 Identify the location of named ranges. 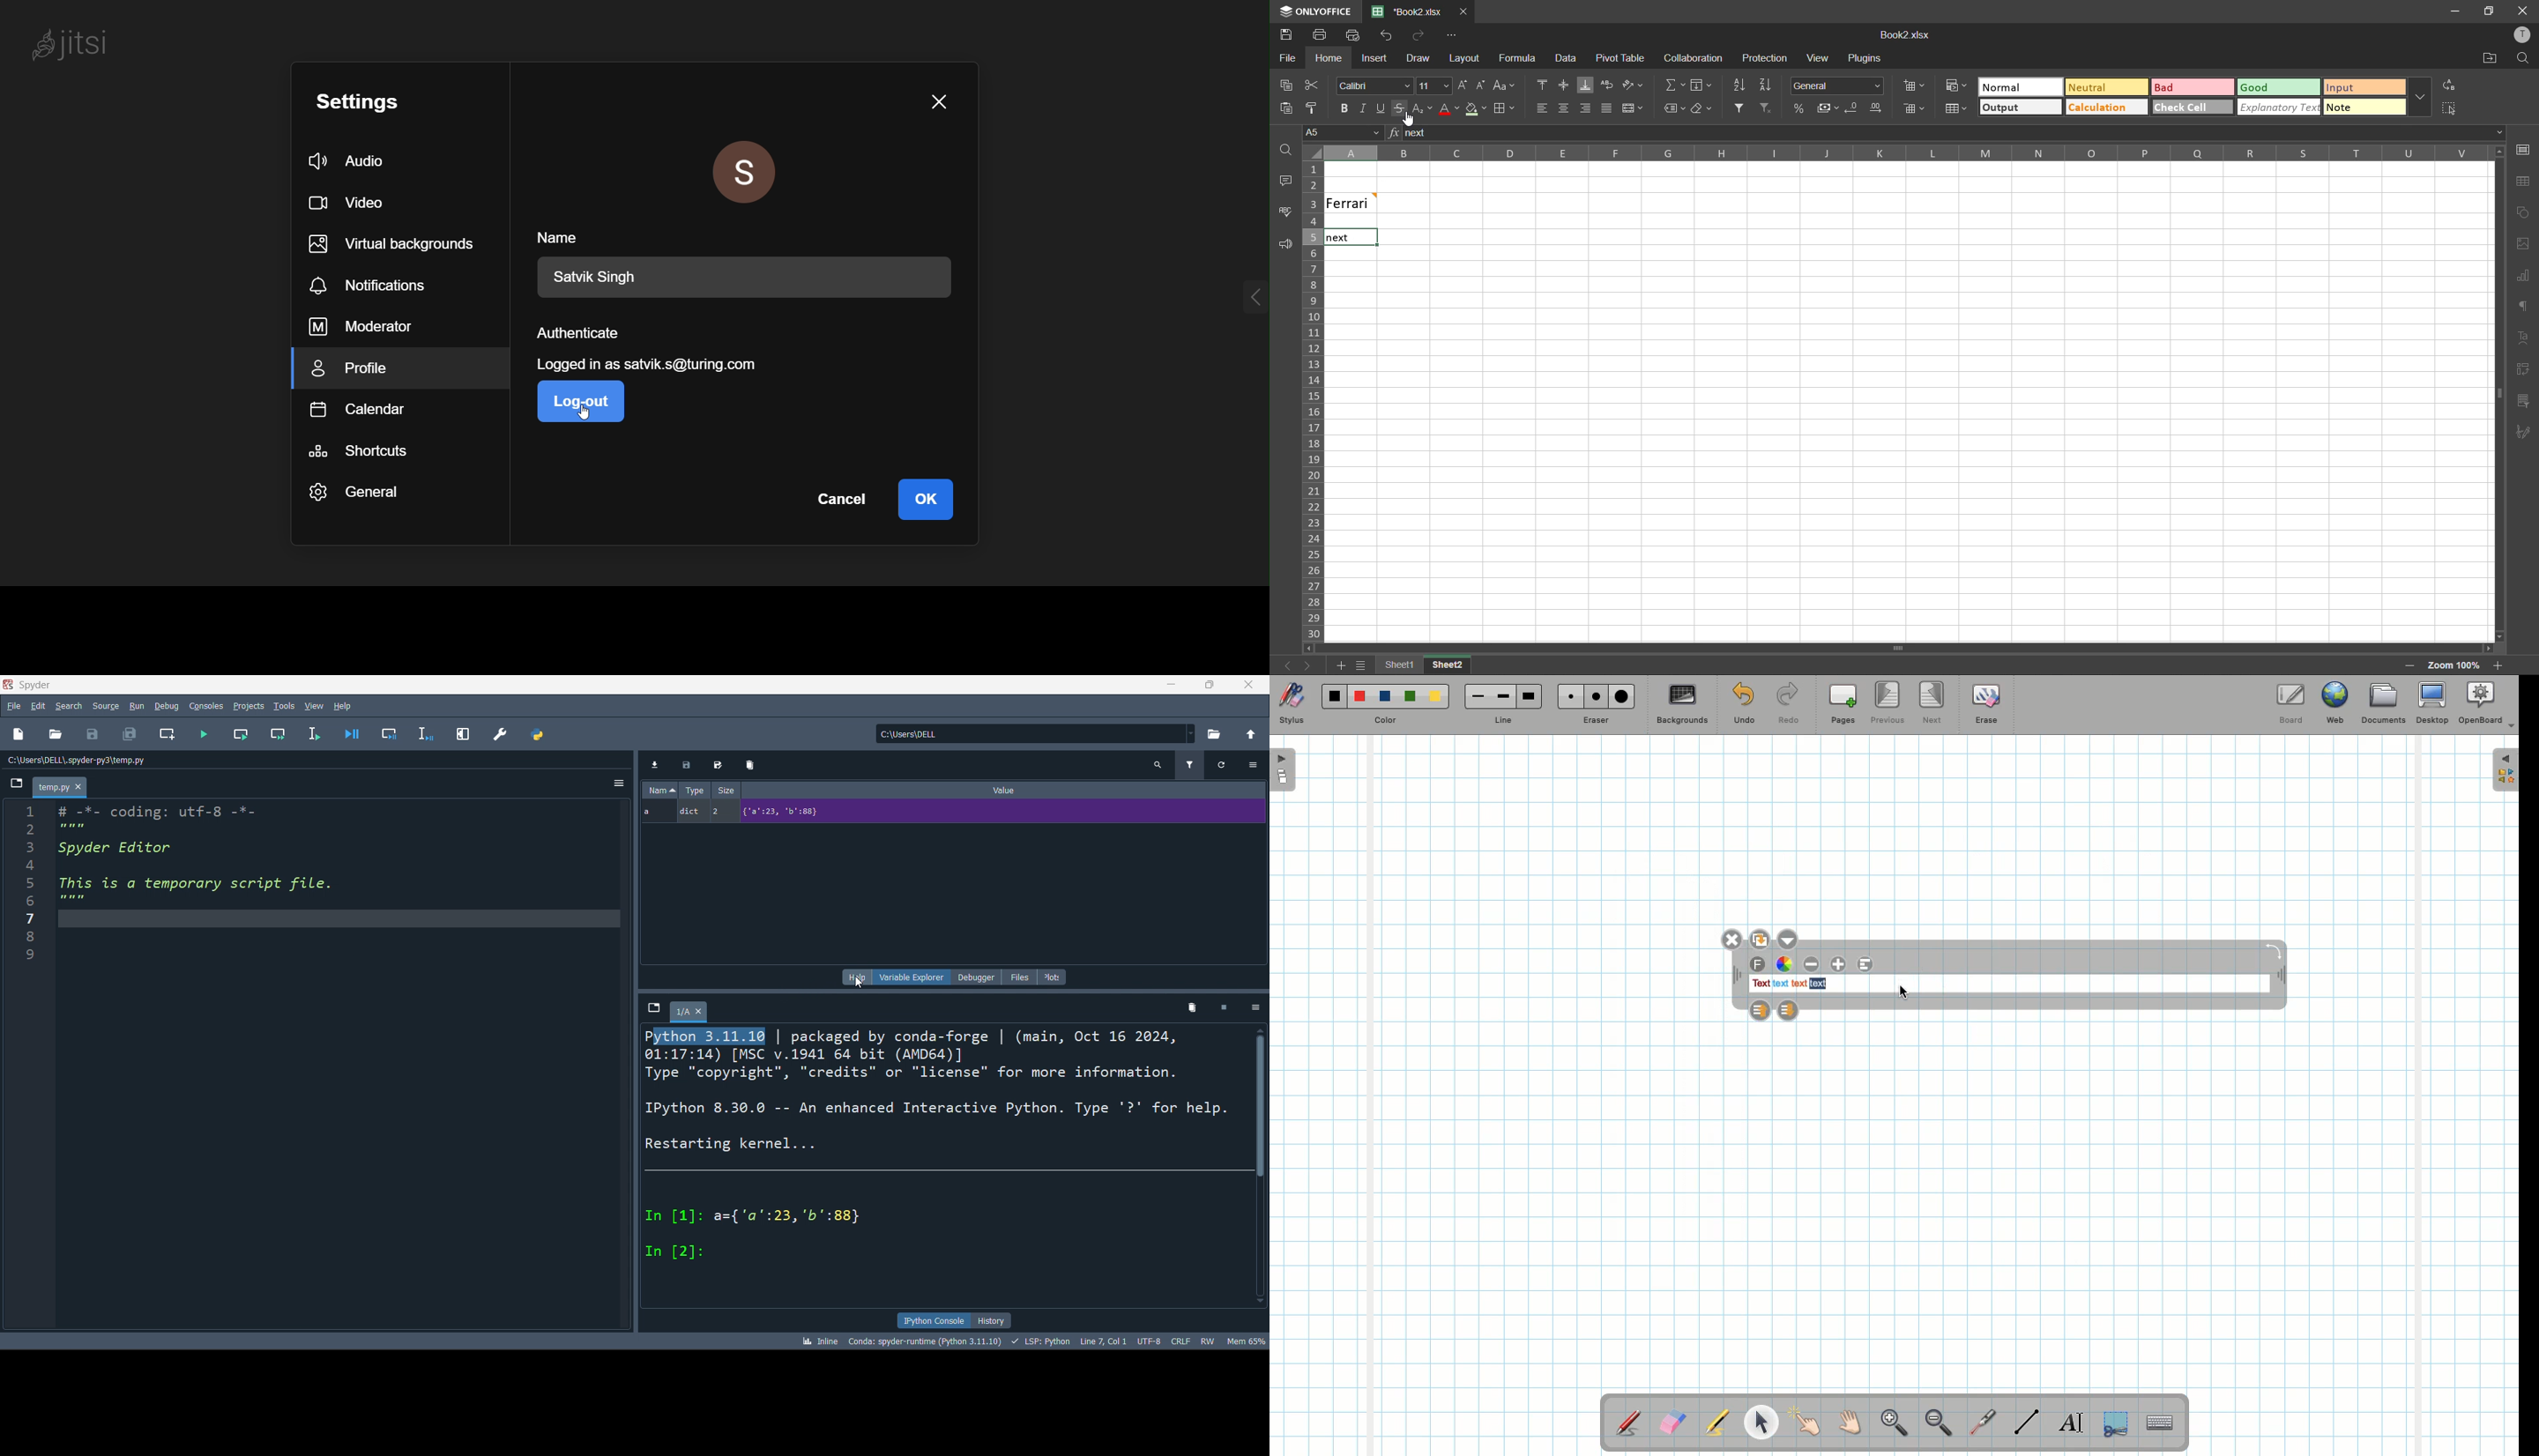
(1674, 108).